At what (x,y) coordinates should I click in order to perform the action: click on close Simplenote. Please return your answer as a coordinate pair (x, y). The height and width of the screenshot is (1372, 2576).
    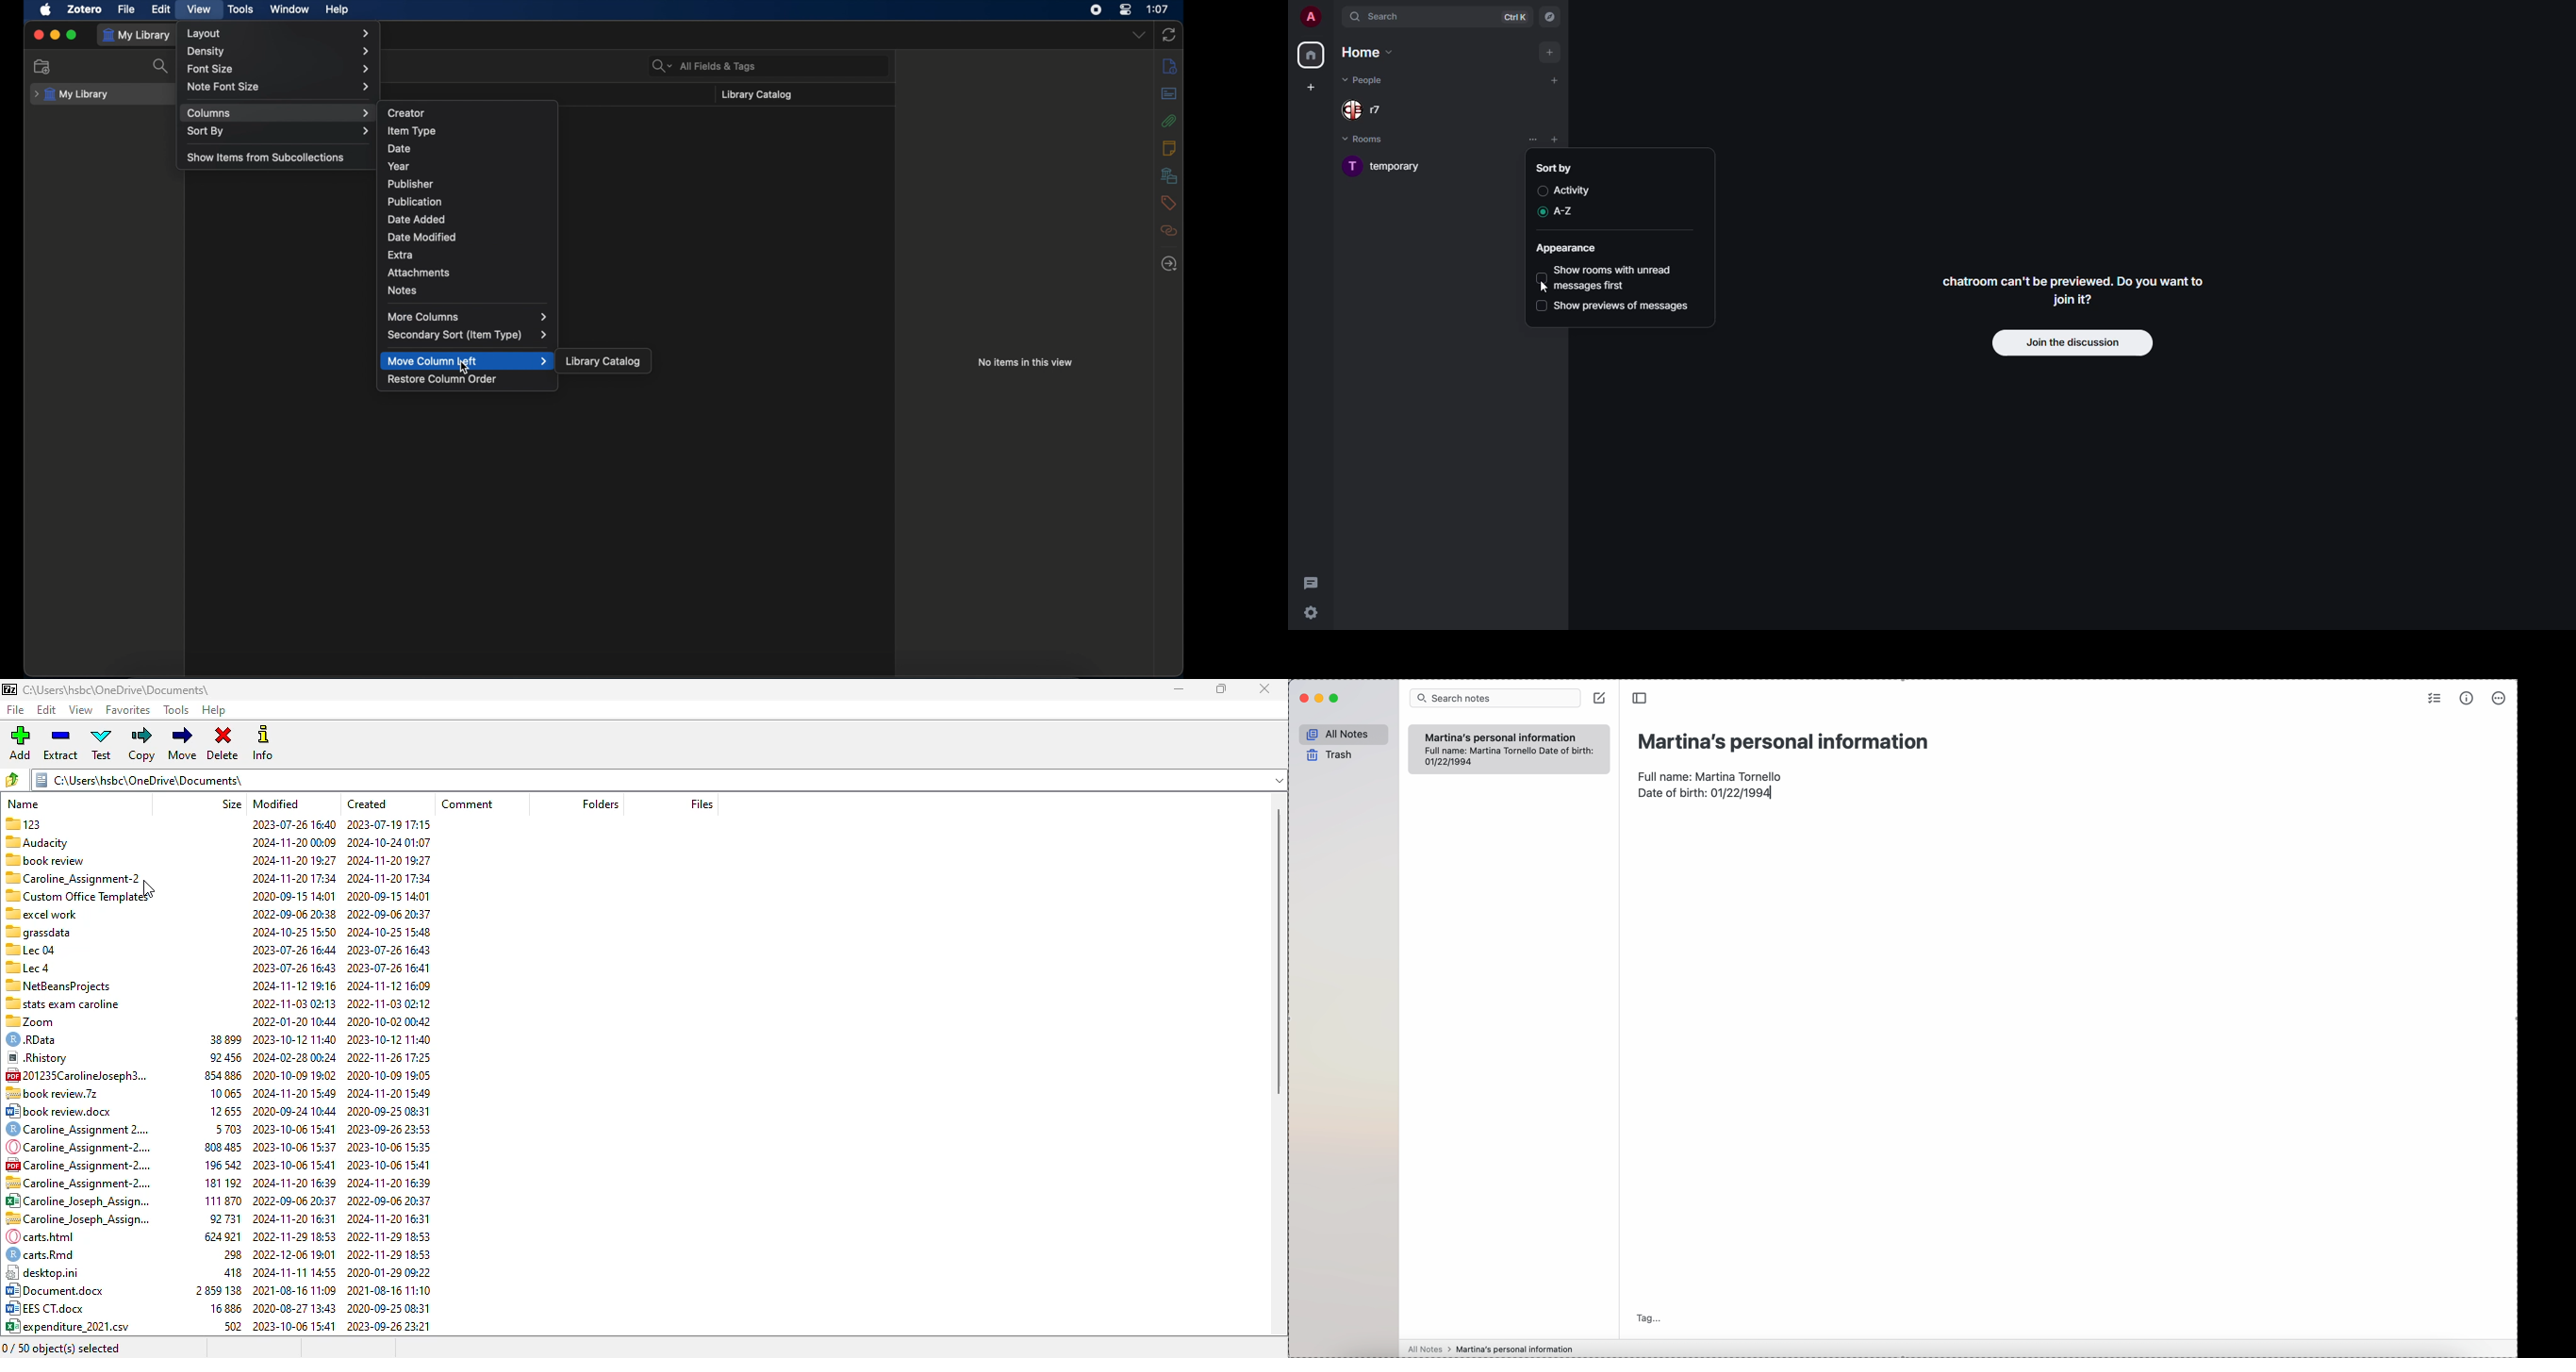
    Looking at the image, I should click on (1303, 699).